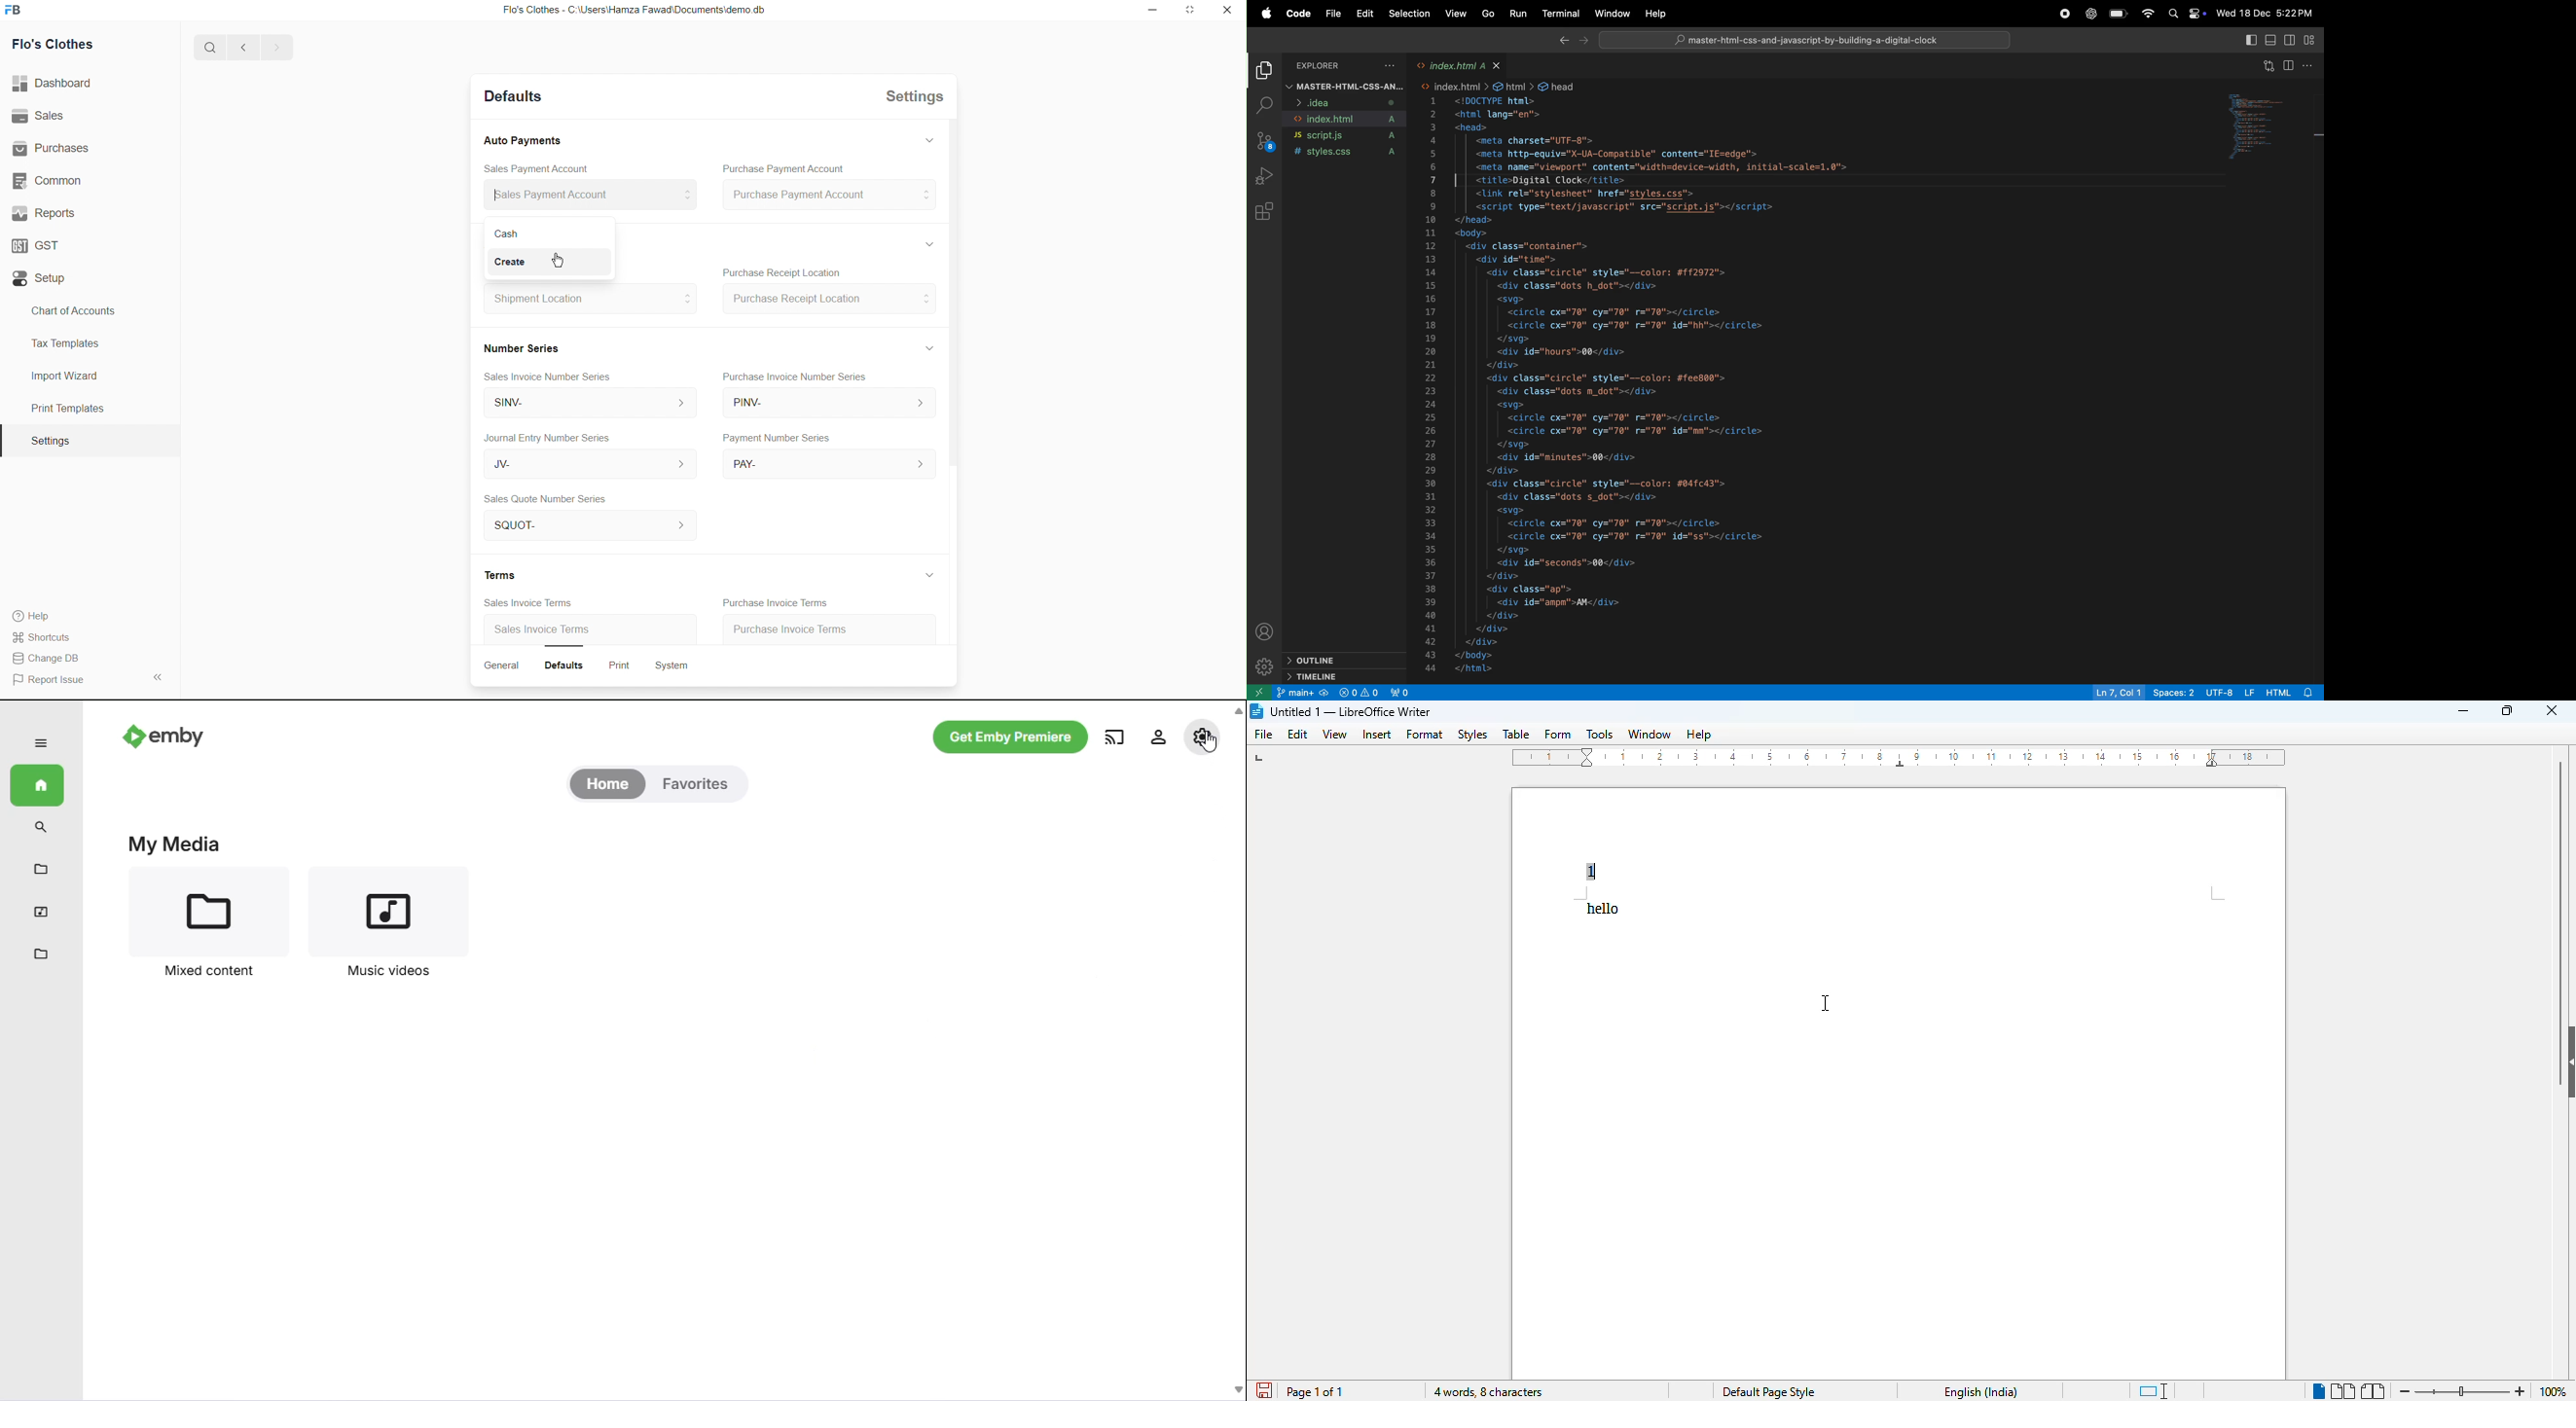  What do you see at coordinates (1259, 692) in the screenshot?
I see `open another window` at bounding box center [1259, 692].